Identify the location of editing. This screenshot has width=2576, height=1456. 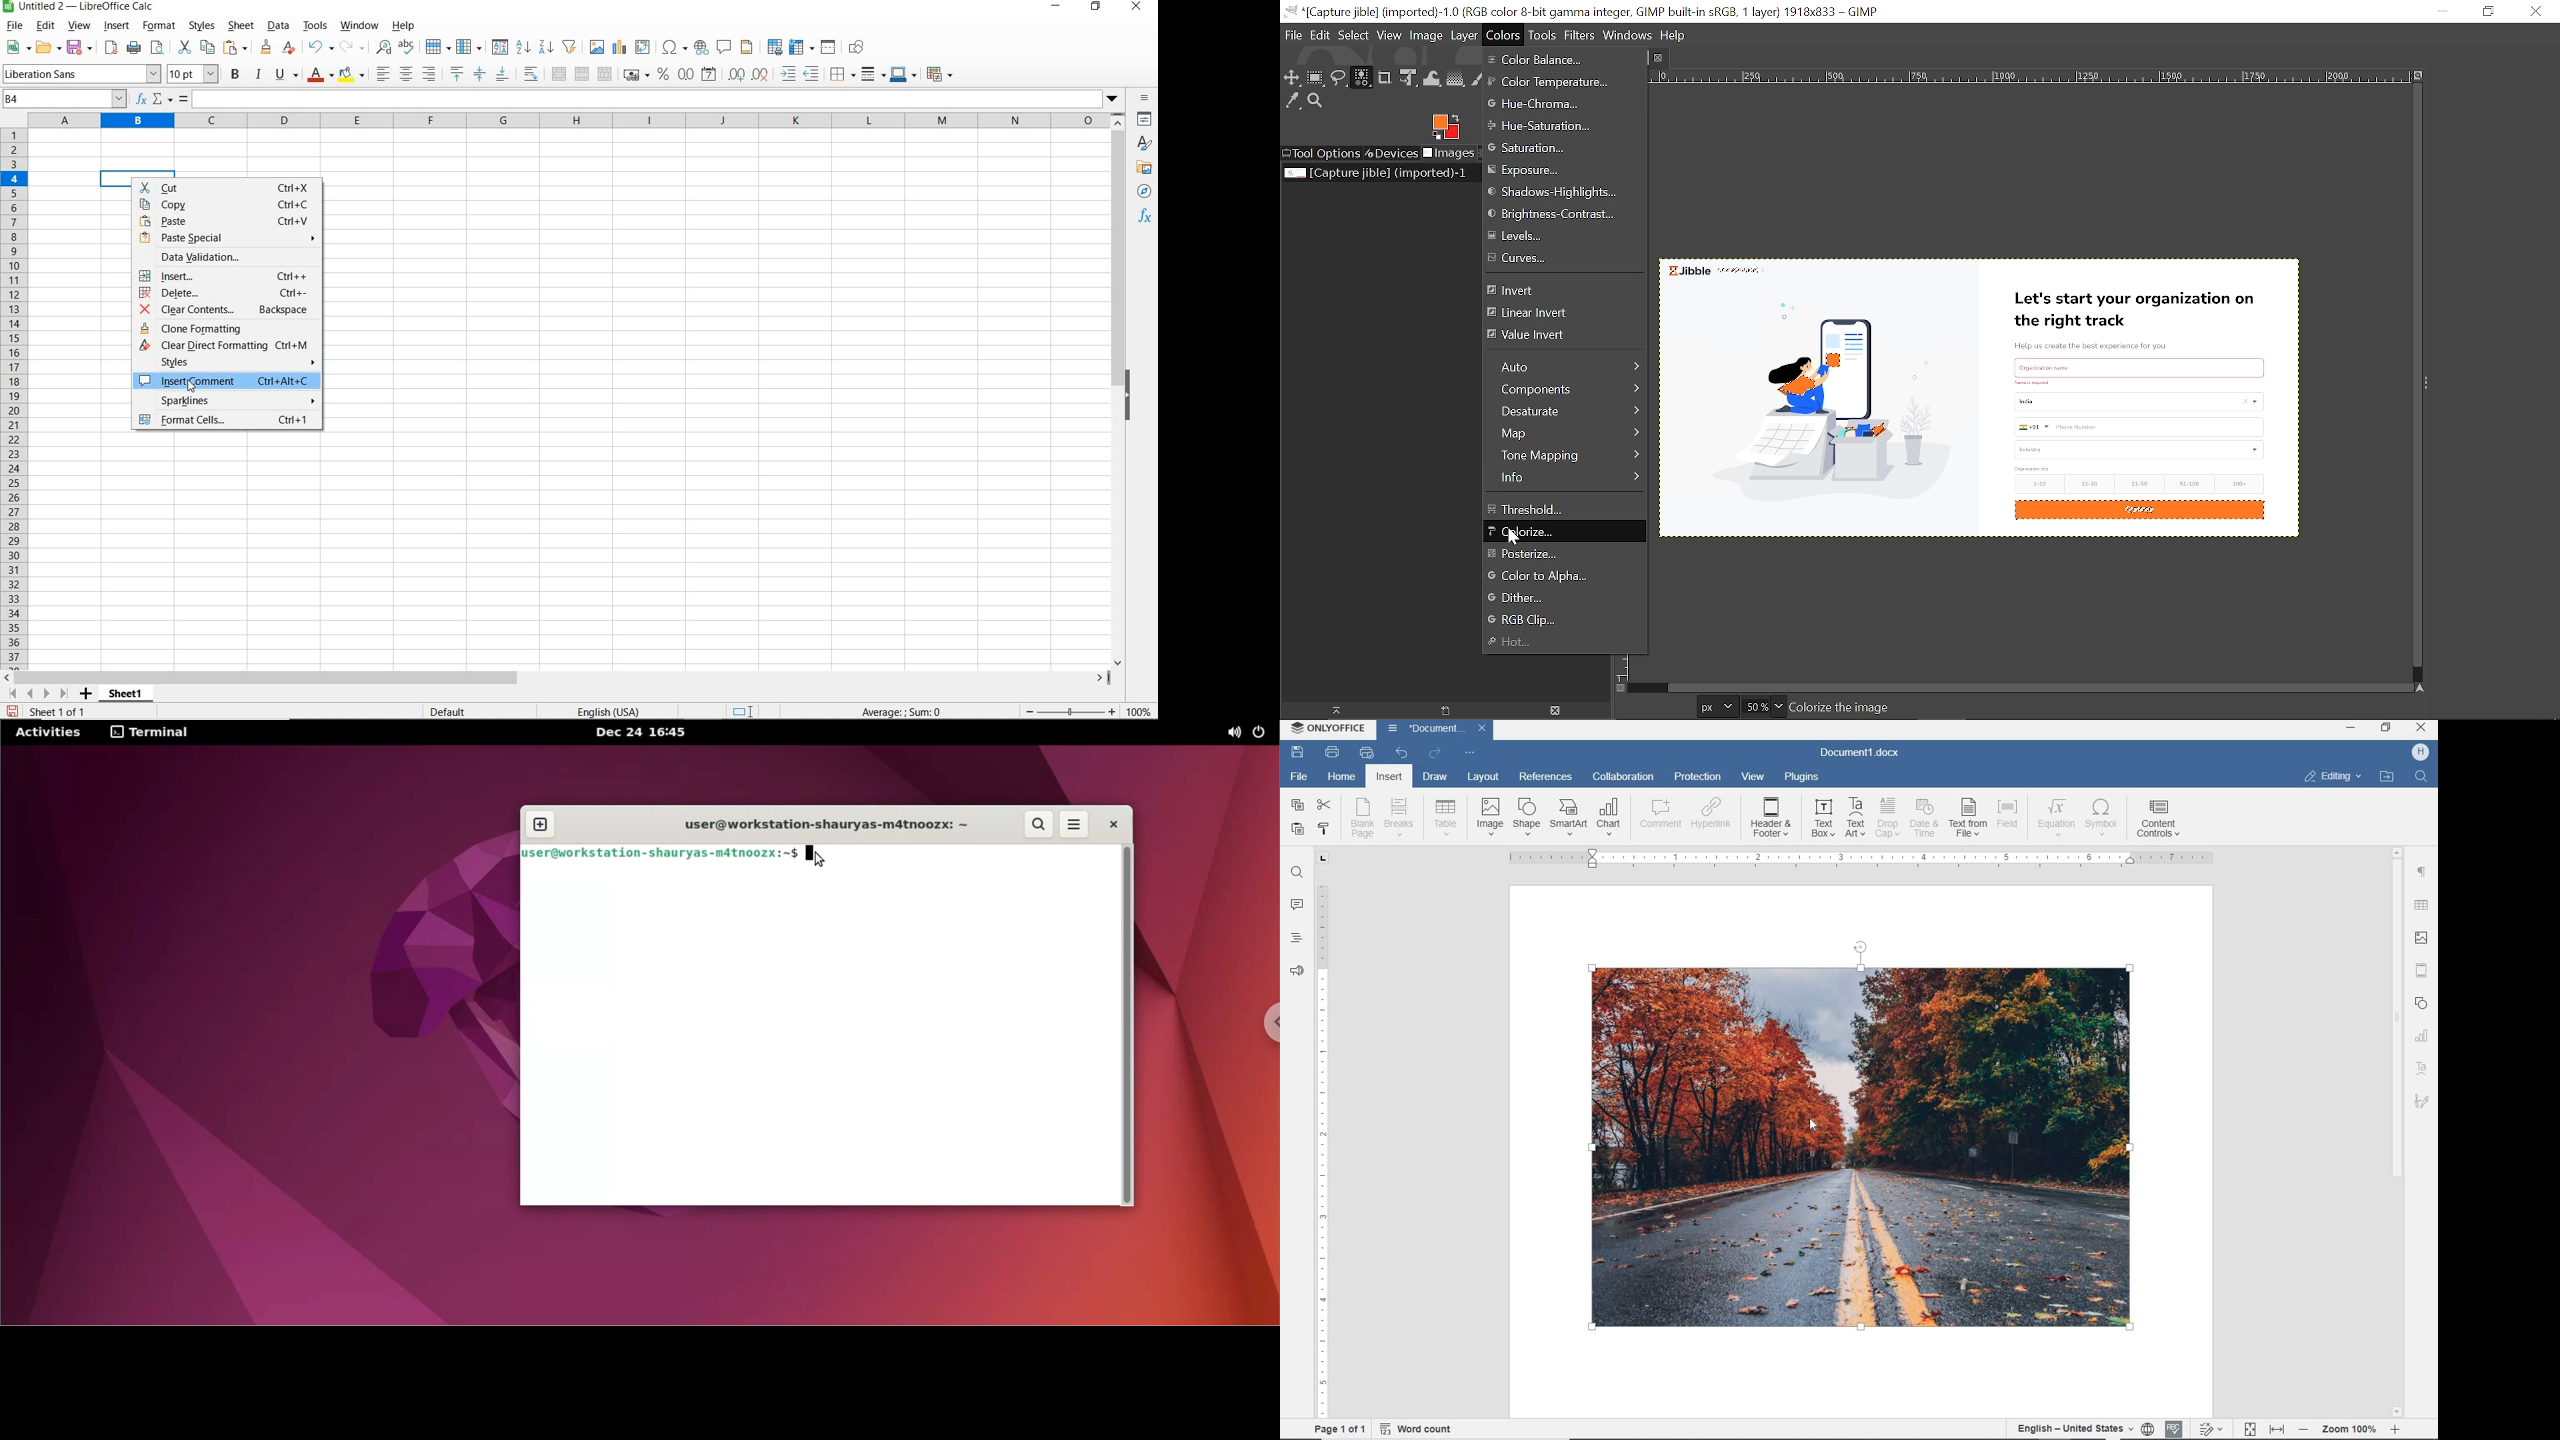
(2335, 776).